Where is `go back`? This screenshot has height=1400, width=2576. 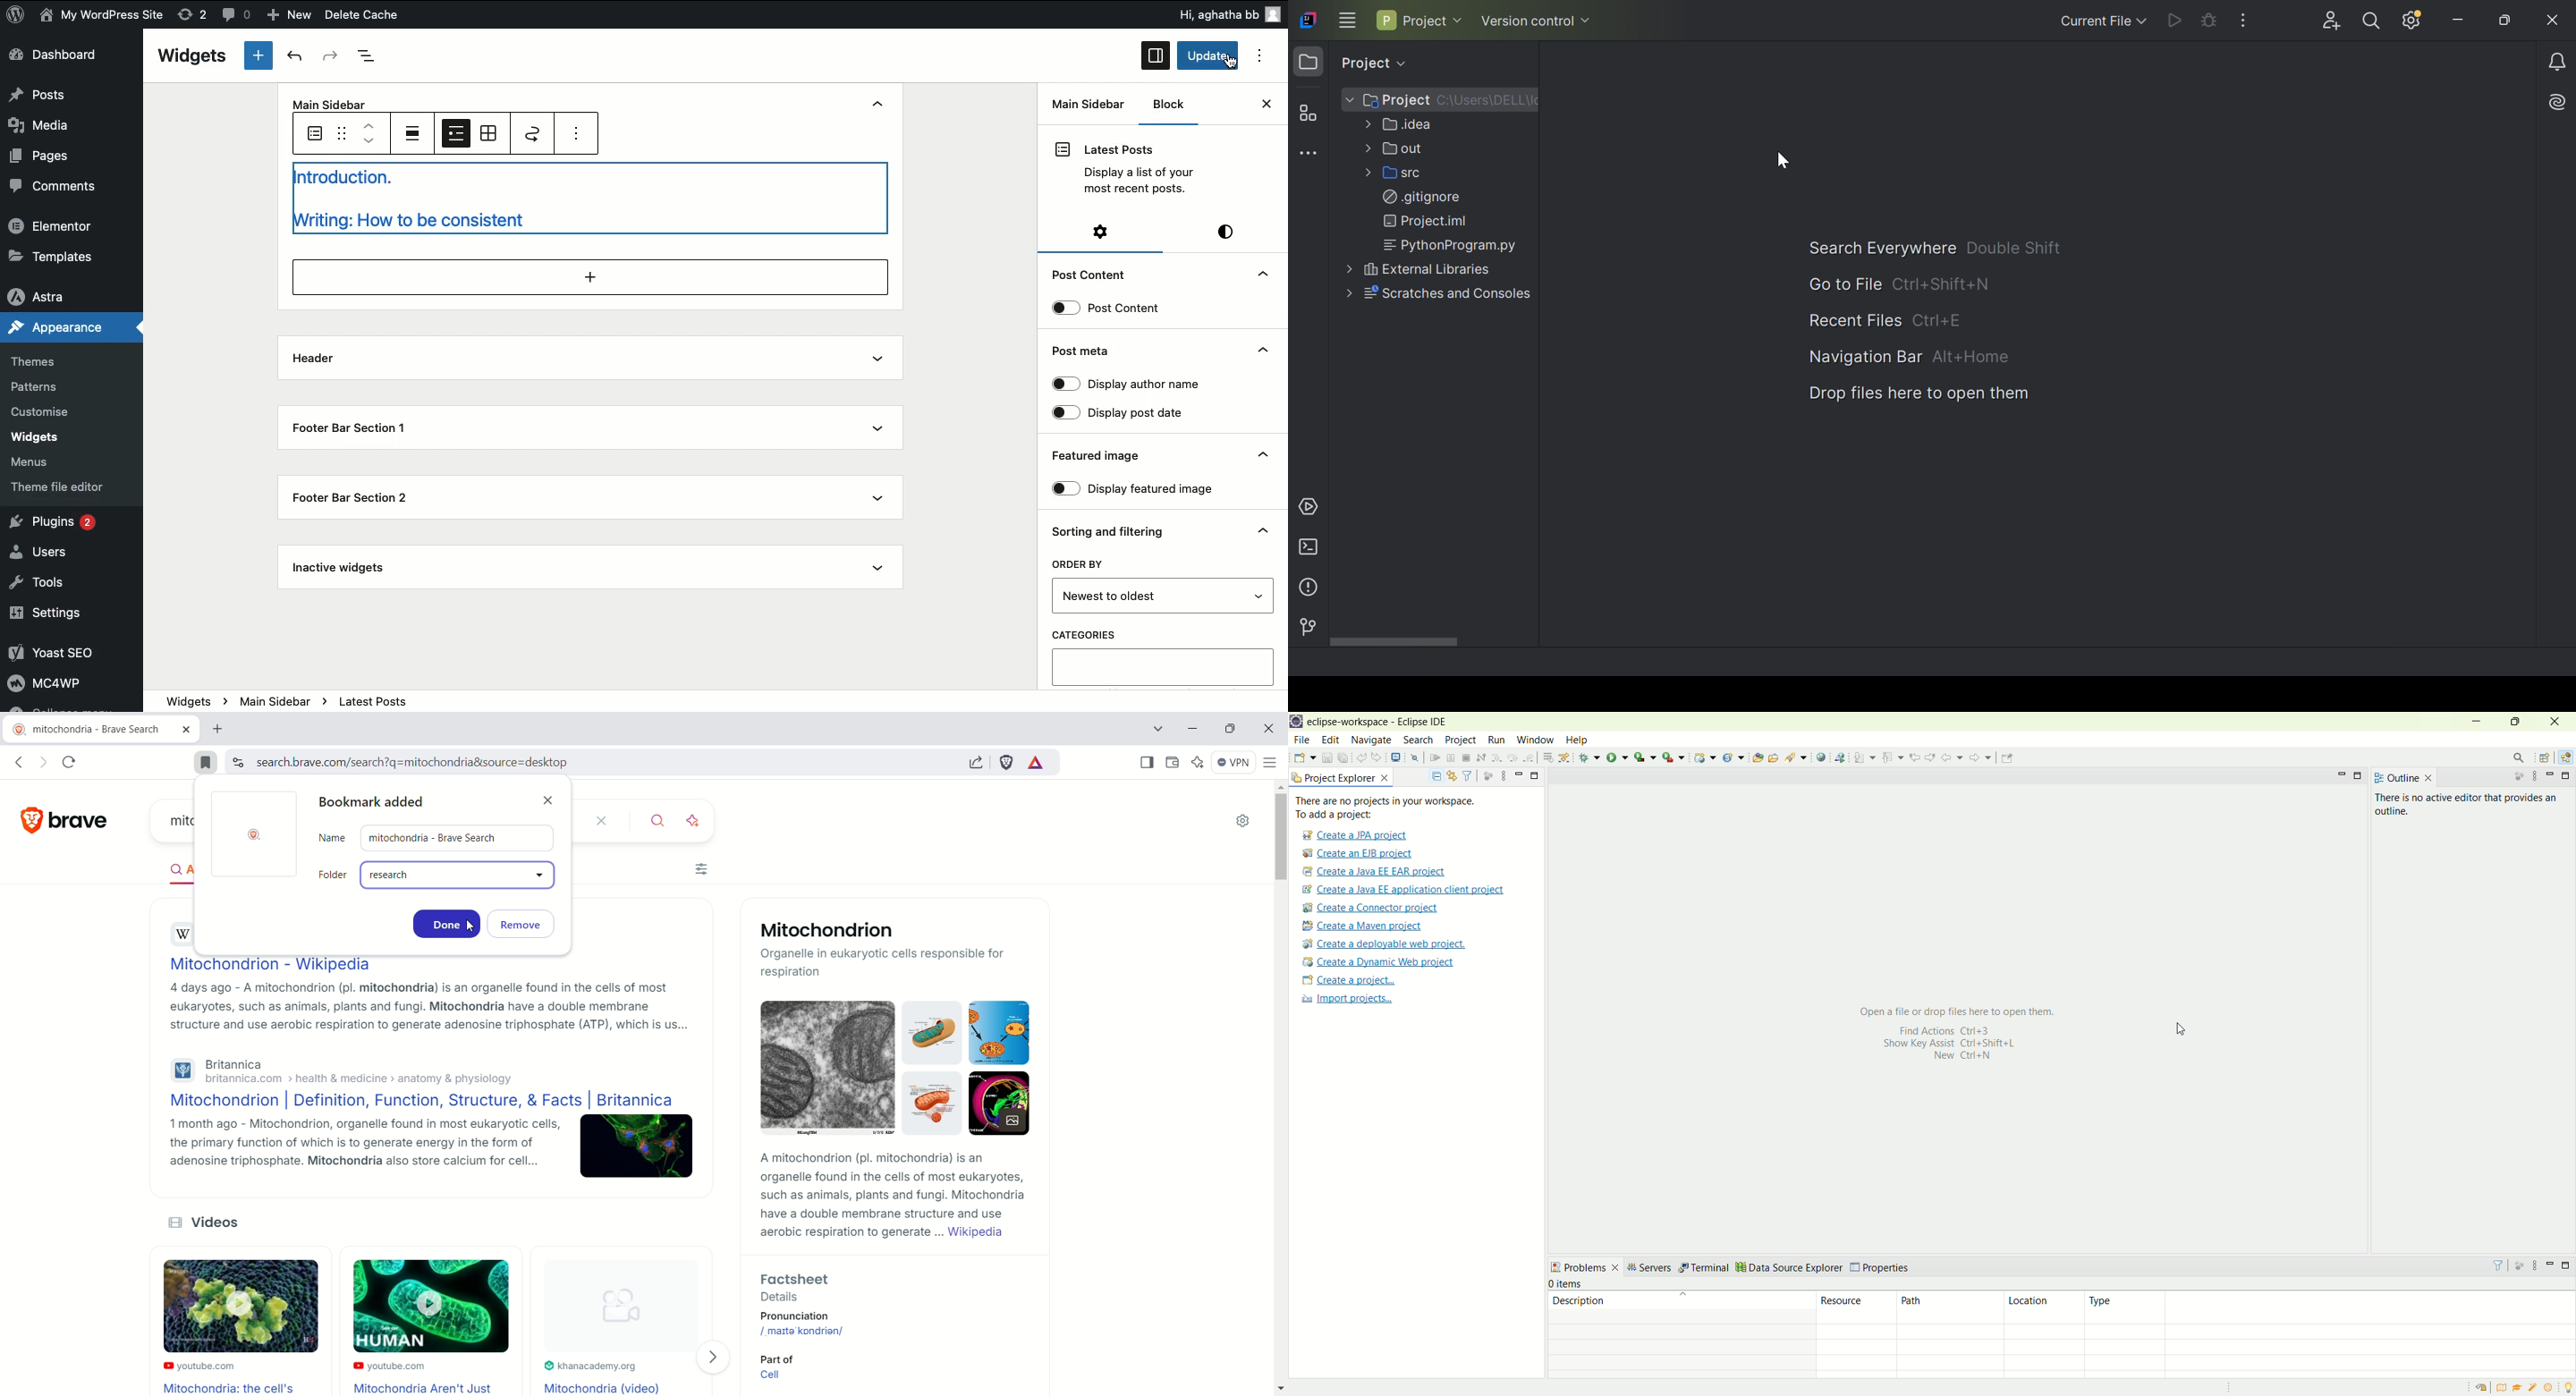 go back is located at coordinates (17, 762).